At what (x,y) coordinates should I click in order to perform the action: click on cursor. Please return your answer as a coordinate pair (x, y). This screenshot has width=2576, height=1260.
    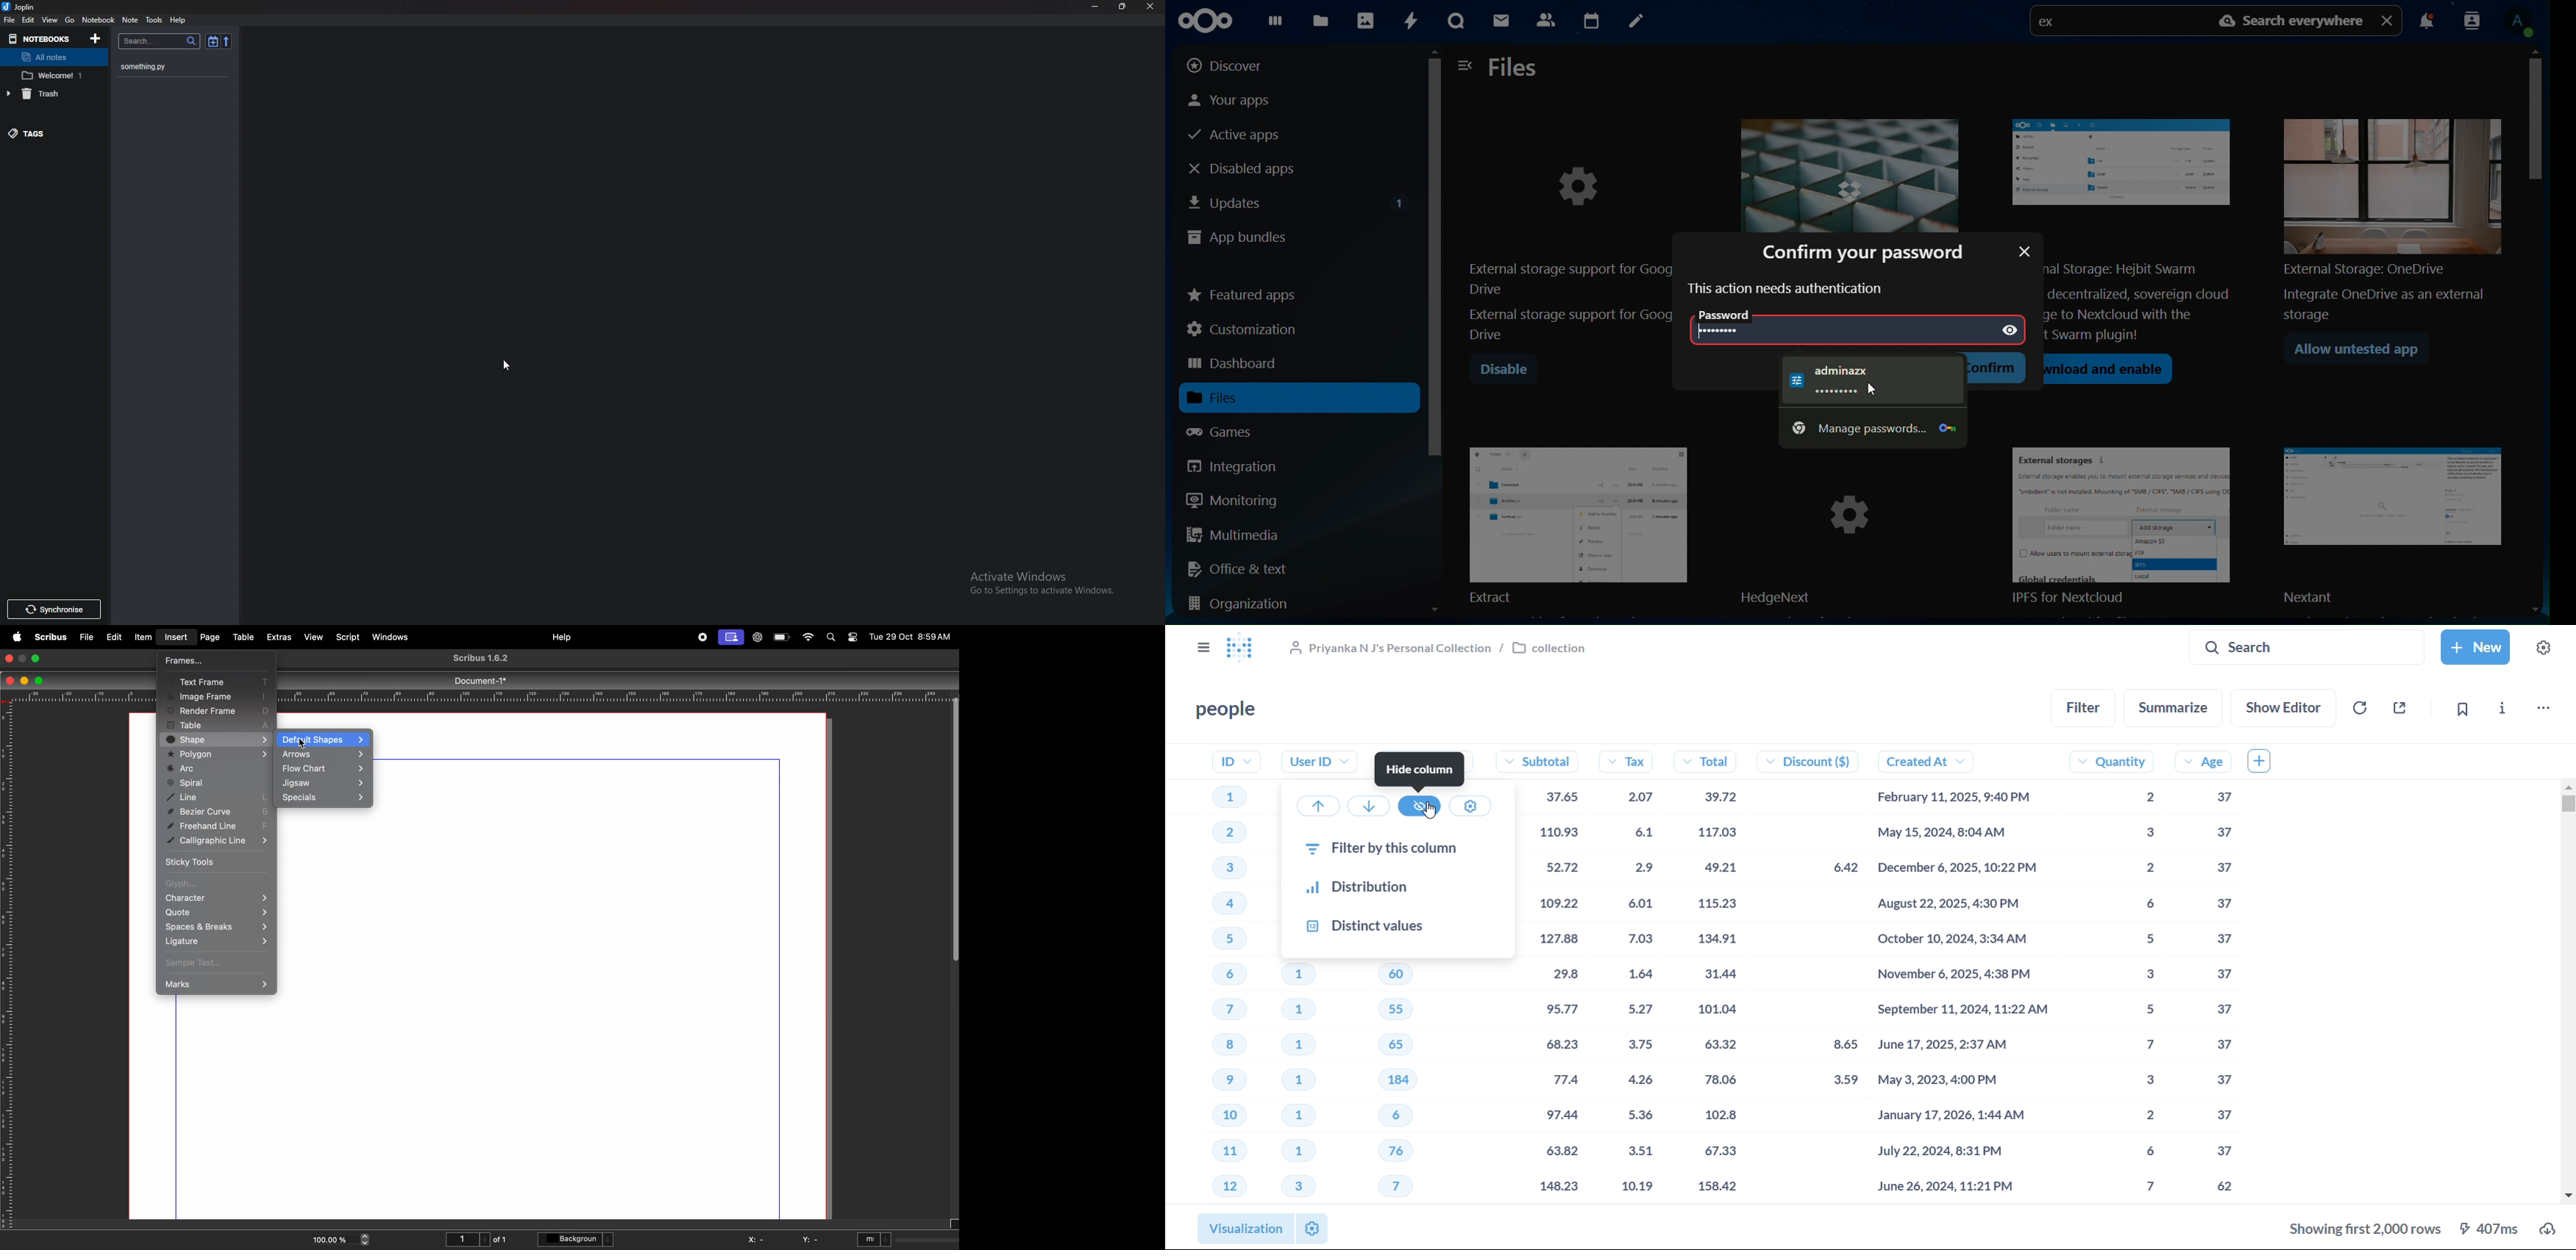
    Looking at the image, I should click on (1870, 387).